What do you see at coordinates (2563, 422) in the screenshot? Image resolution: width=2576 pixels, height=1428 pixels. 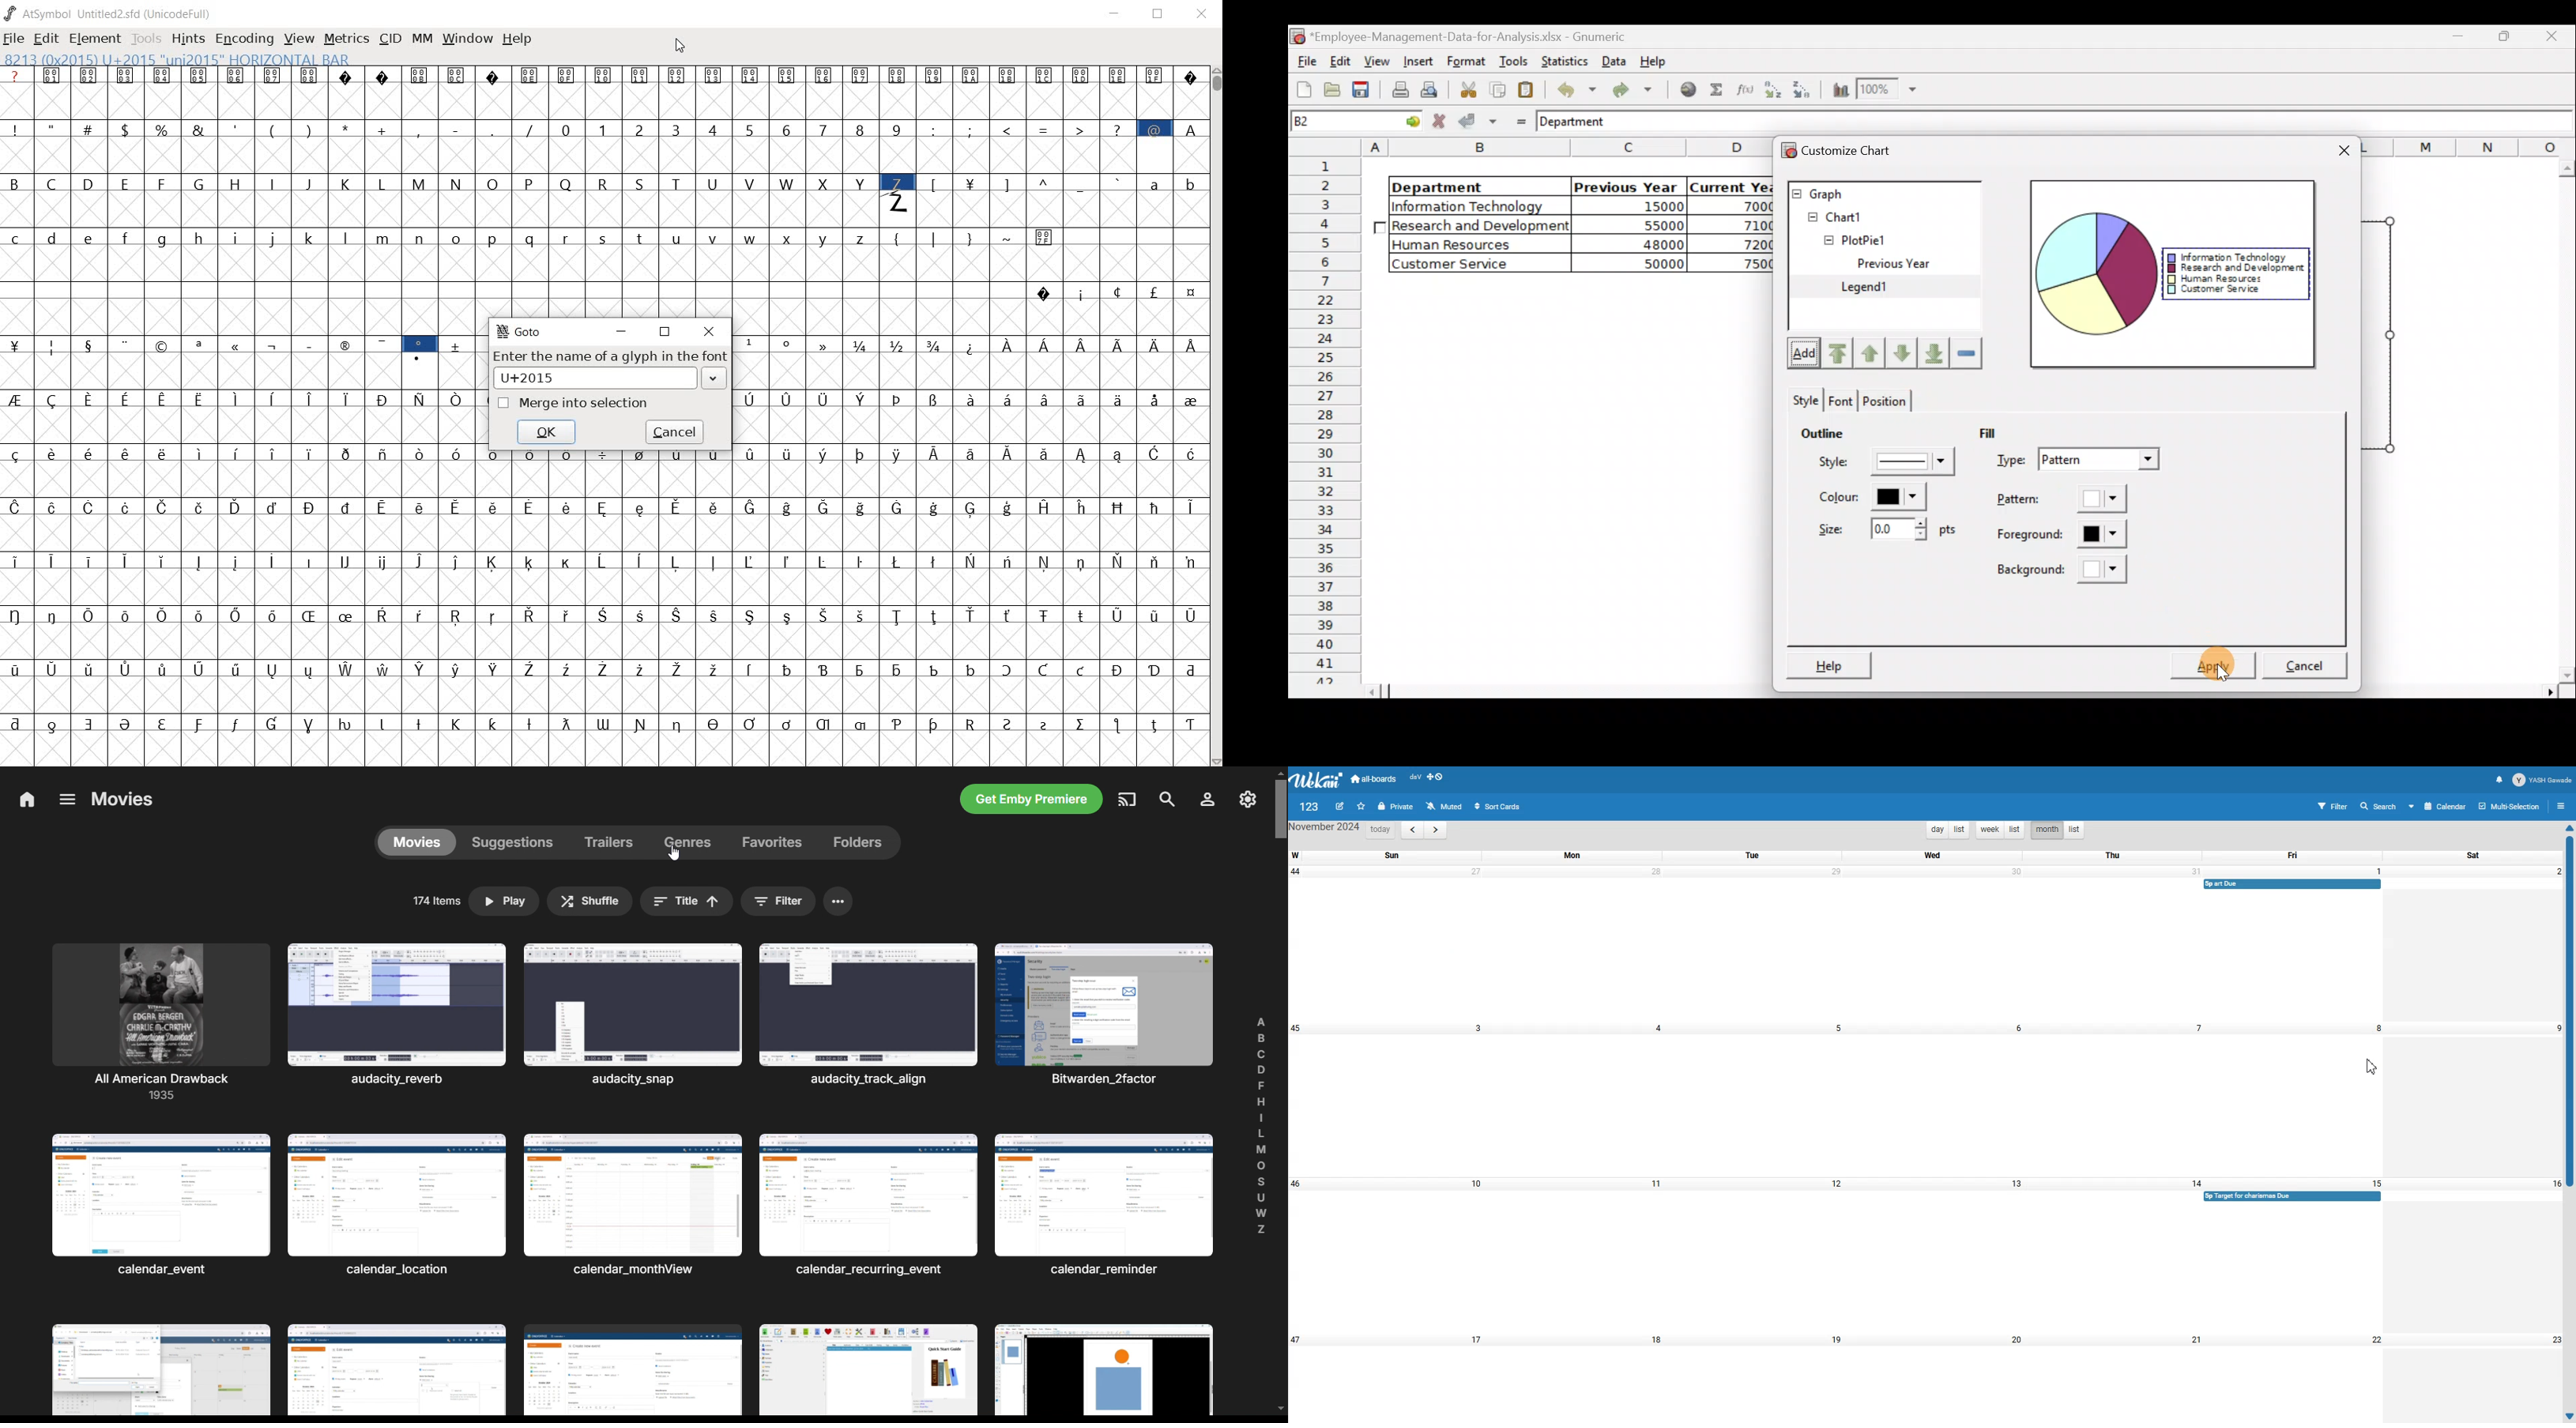 I see `Scroll bar` at bounding box center [2563, 422].